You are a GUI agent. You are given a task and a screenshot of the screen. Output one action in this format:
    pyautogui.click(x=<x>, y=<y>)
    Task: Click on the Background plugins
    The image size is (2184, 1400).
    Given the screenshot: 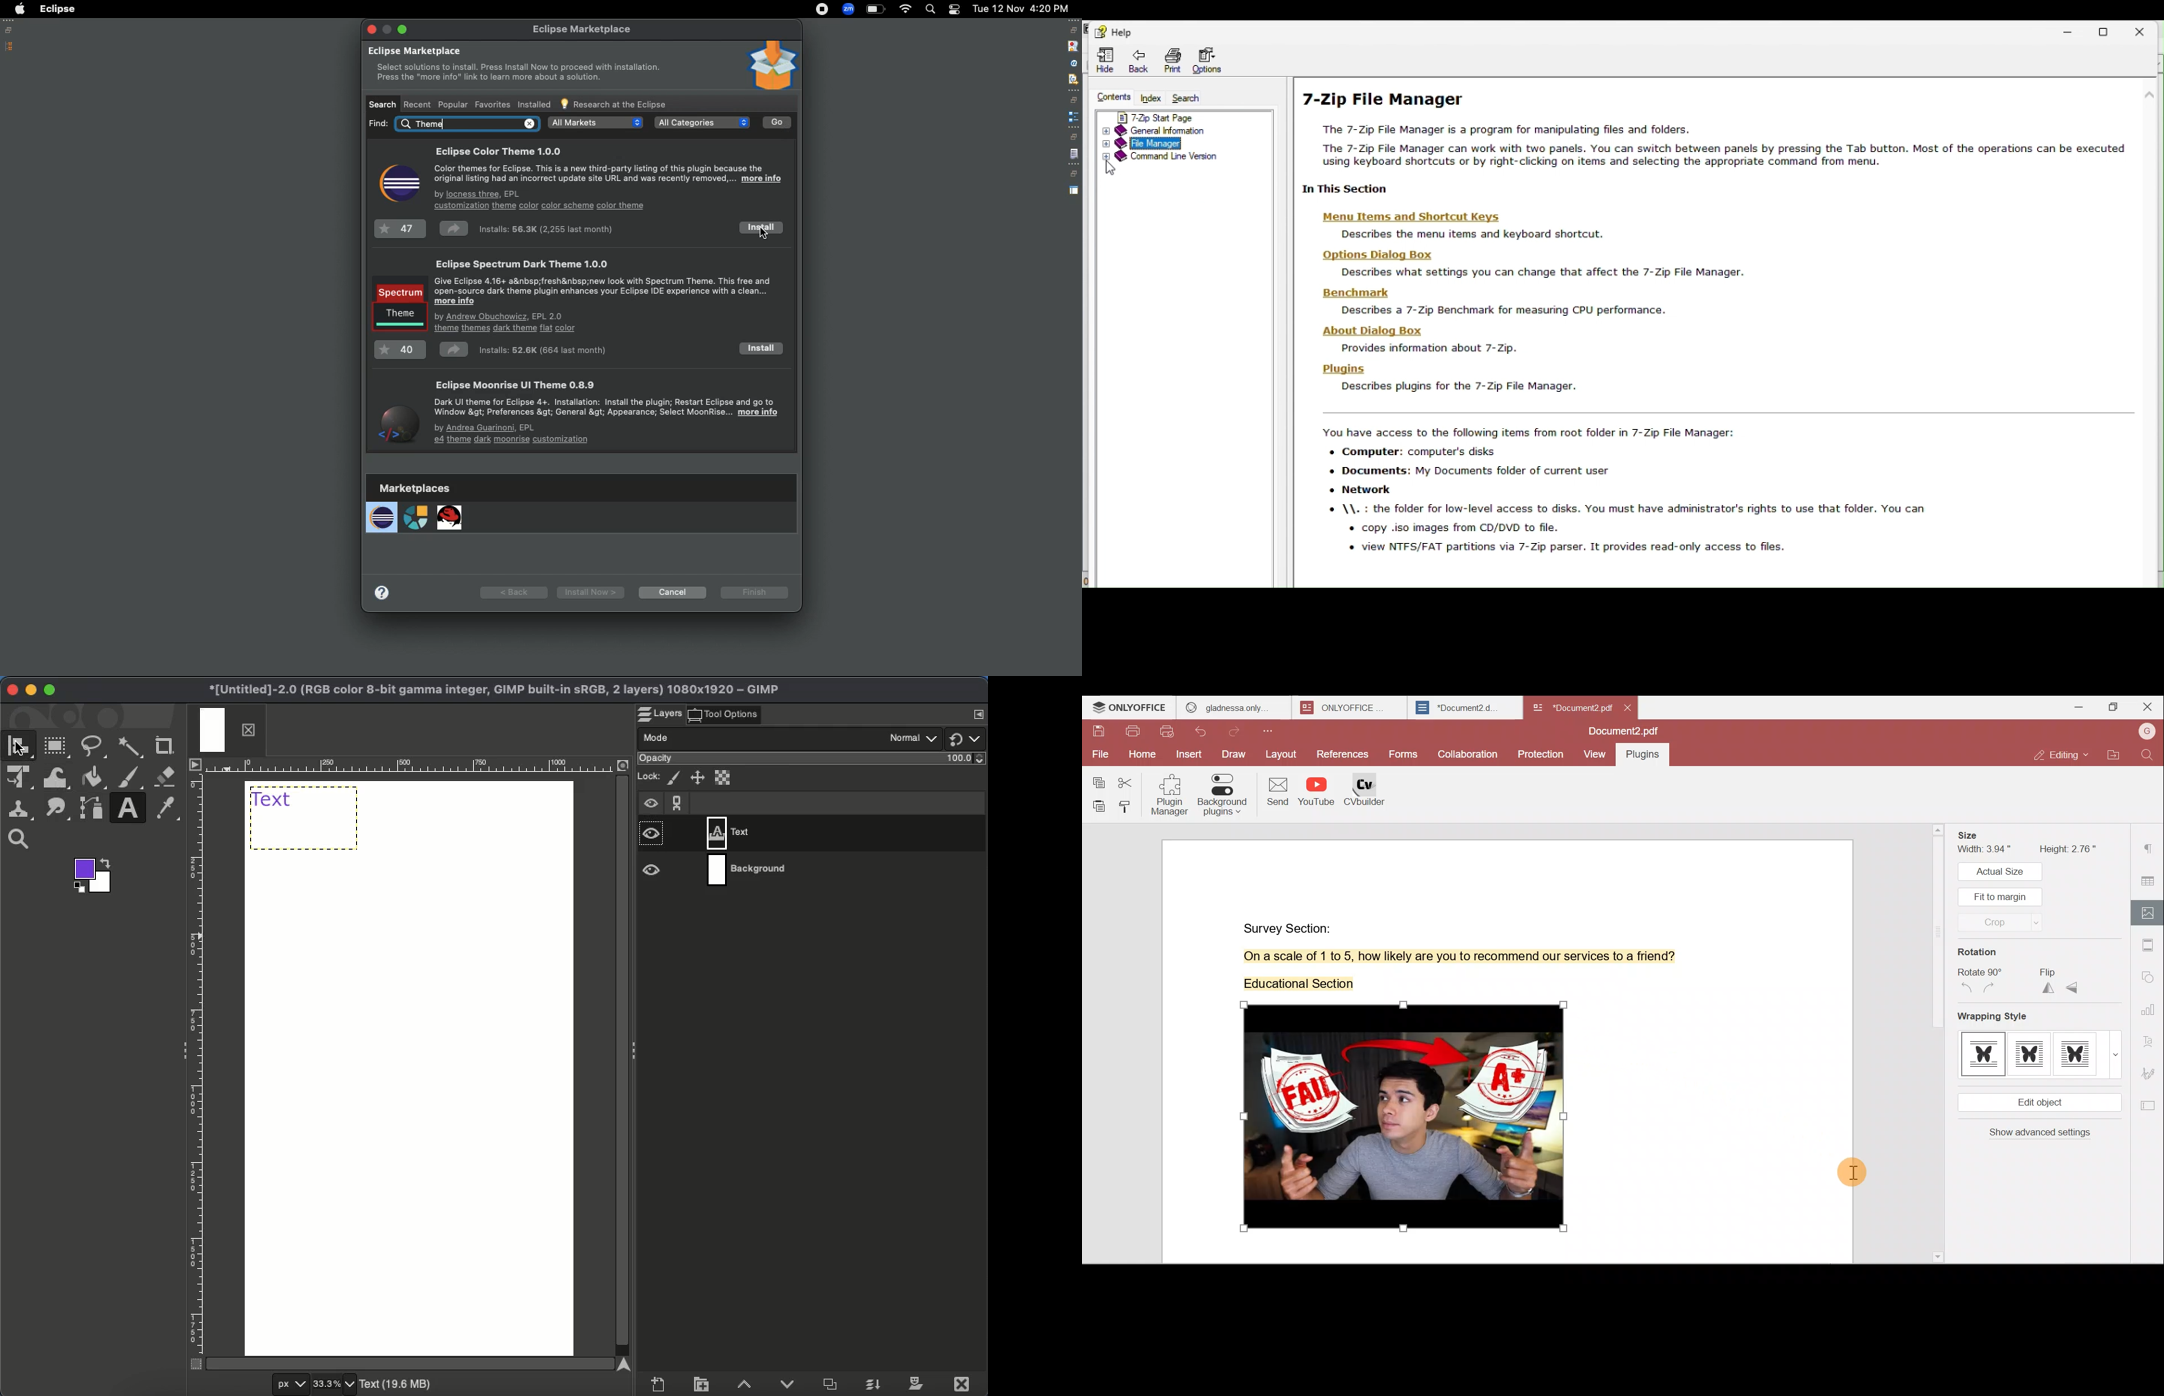 What is the action you would take?
    pyautogui.click(x=1222, y=795)
    